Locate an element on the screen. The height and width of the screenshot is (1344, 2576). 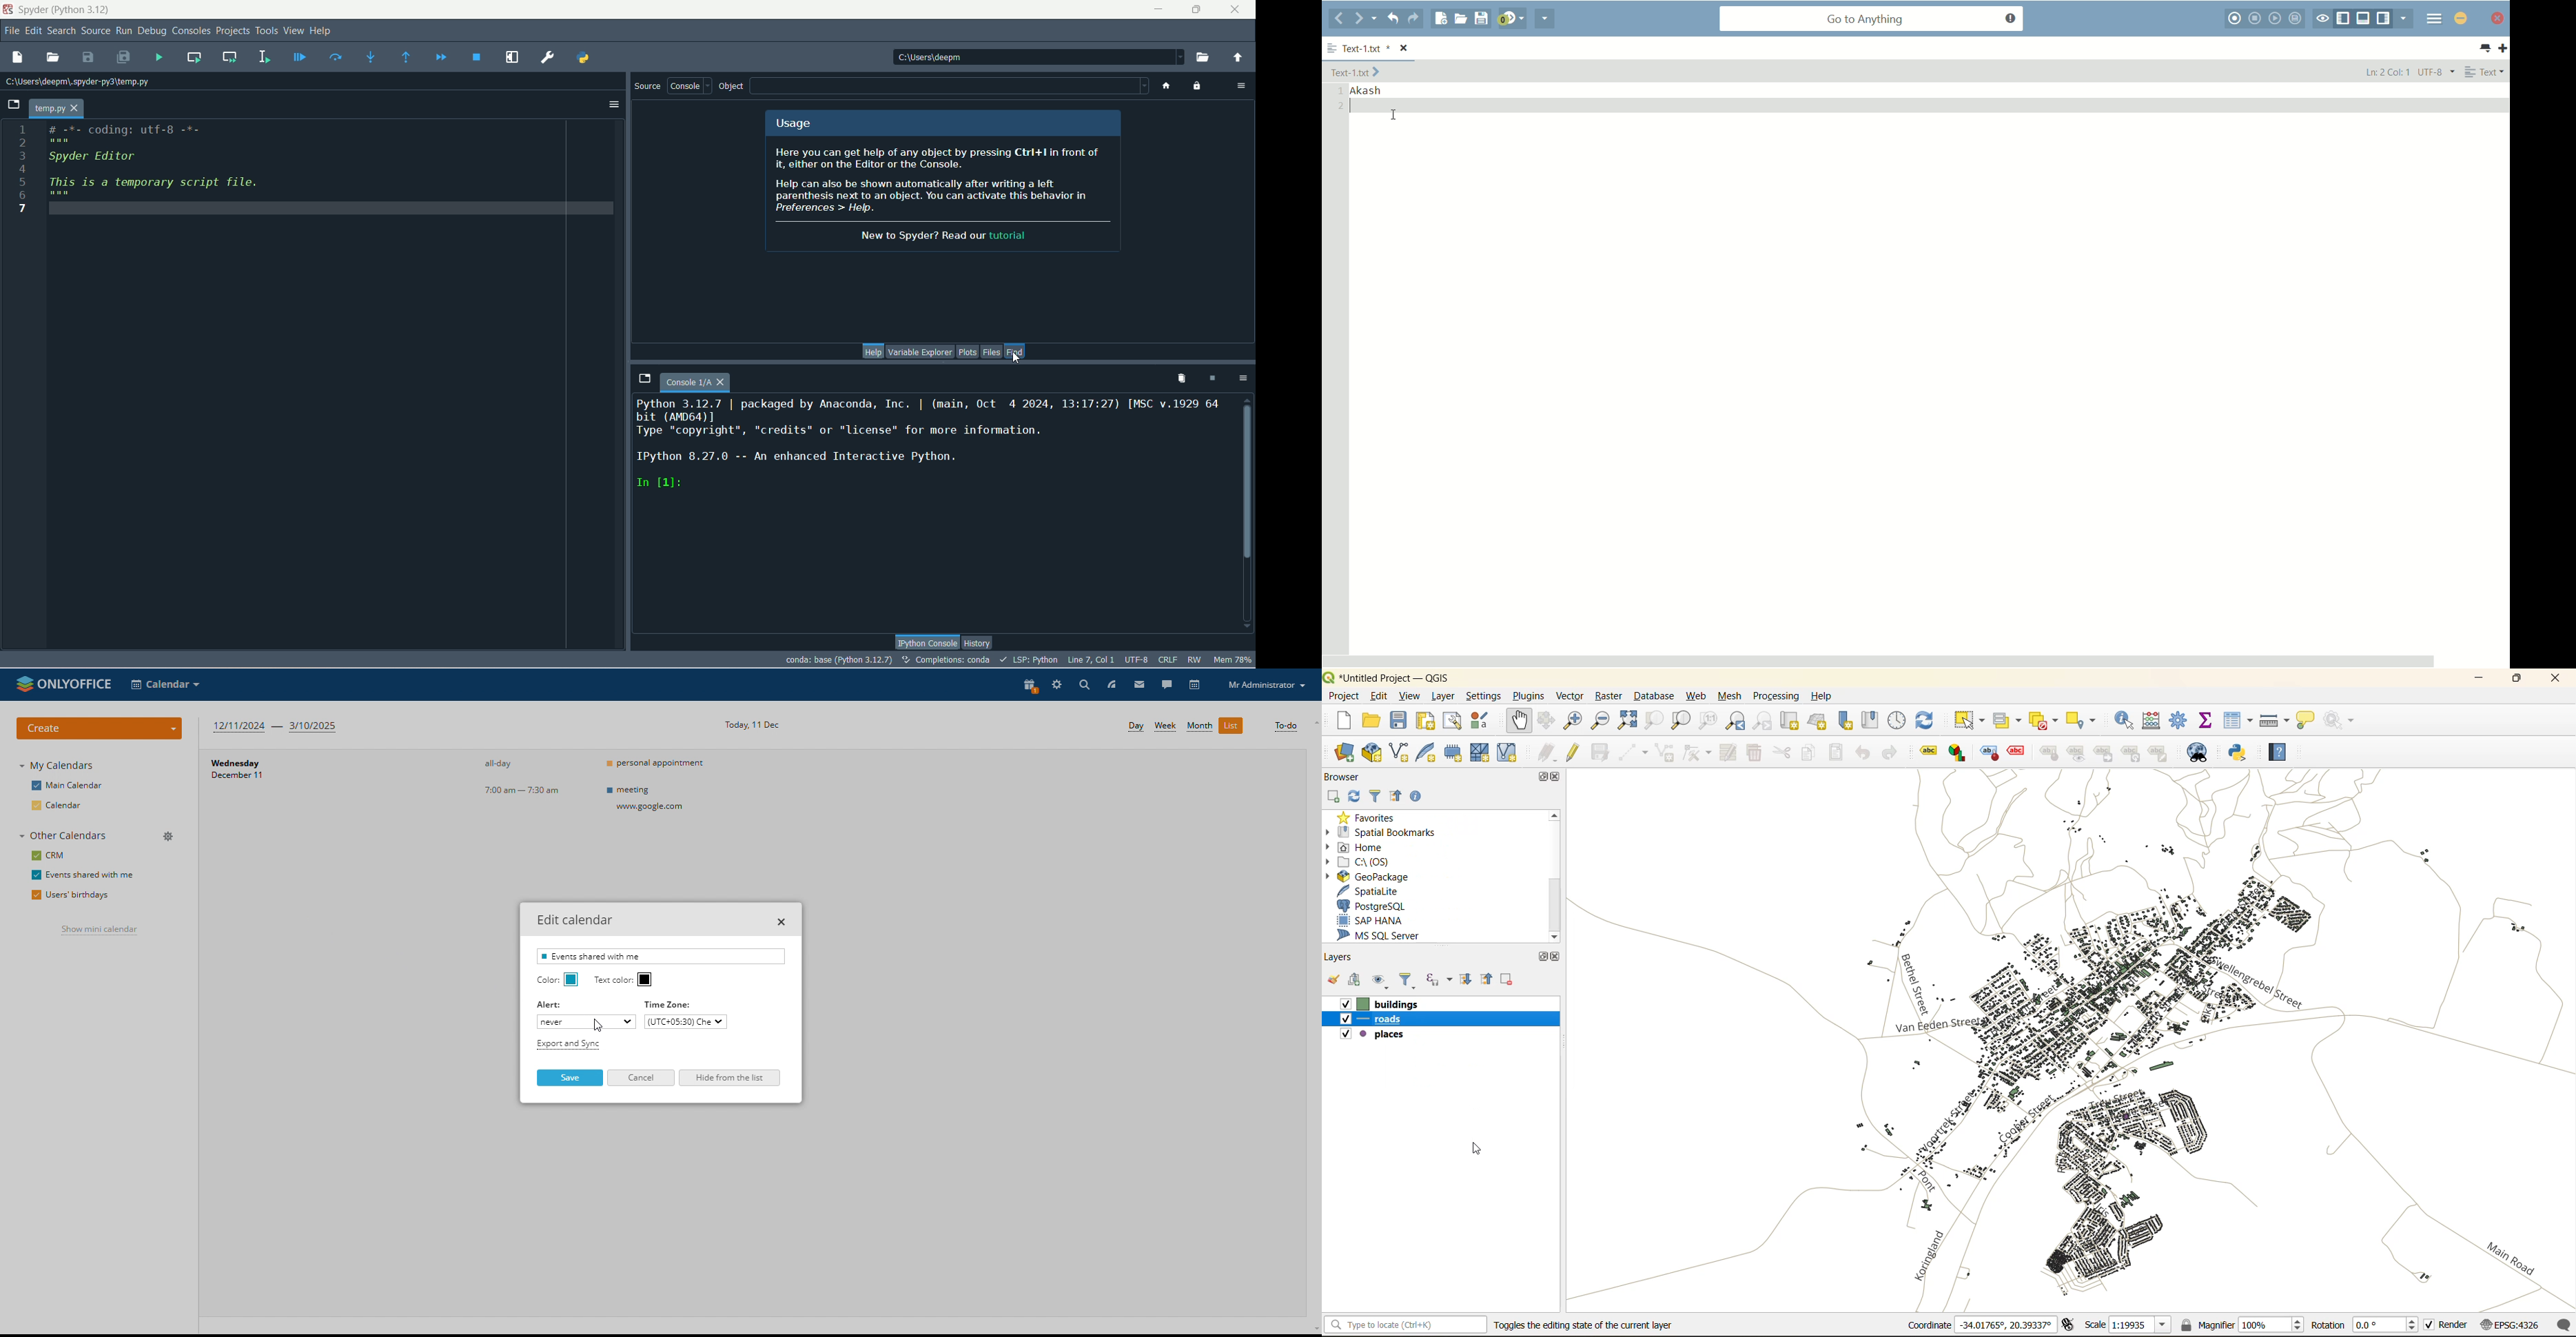
new is located at coordinates (17, 57).